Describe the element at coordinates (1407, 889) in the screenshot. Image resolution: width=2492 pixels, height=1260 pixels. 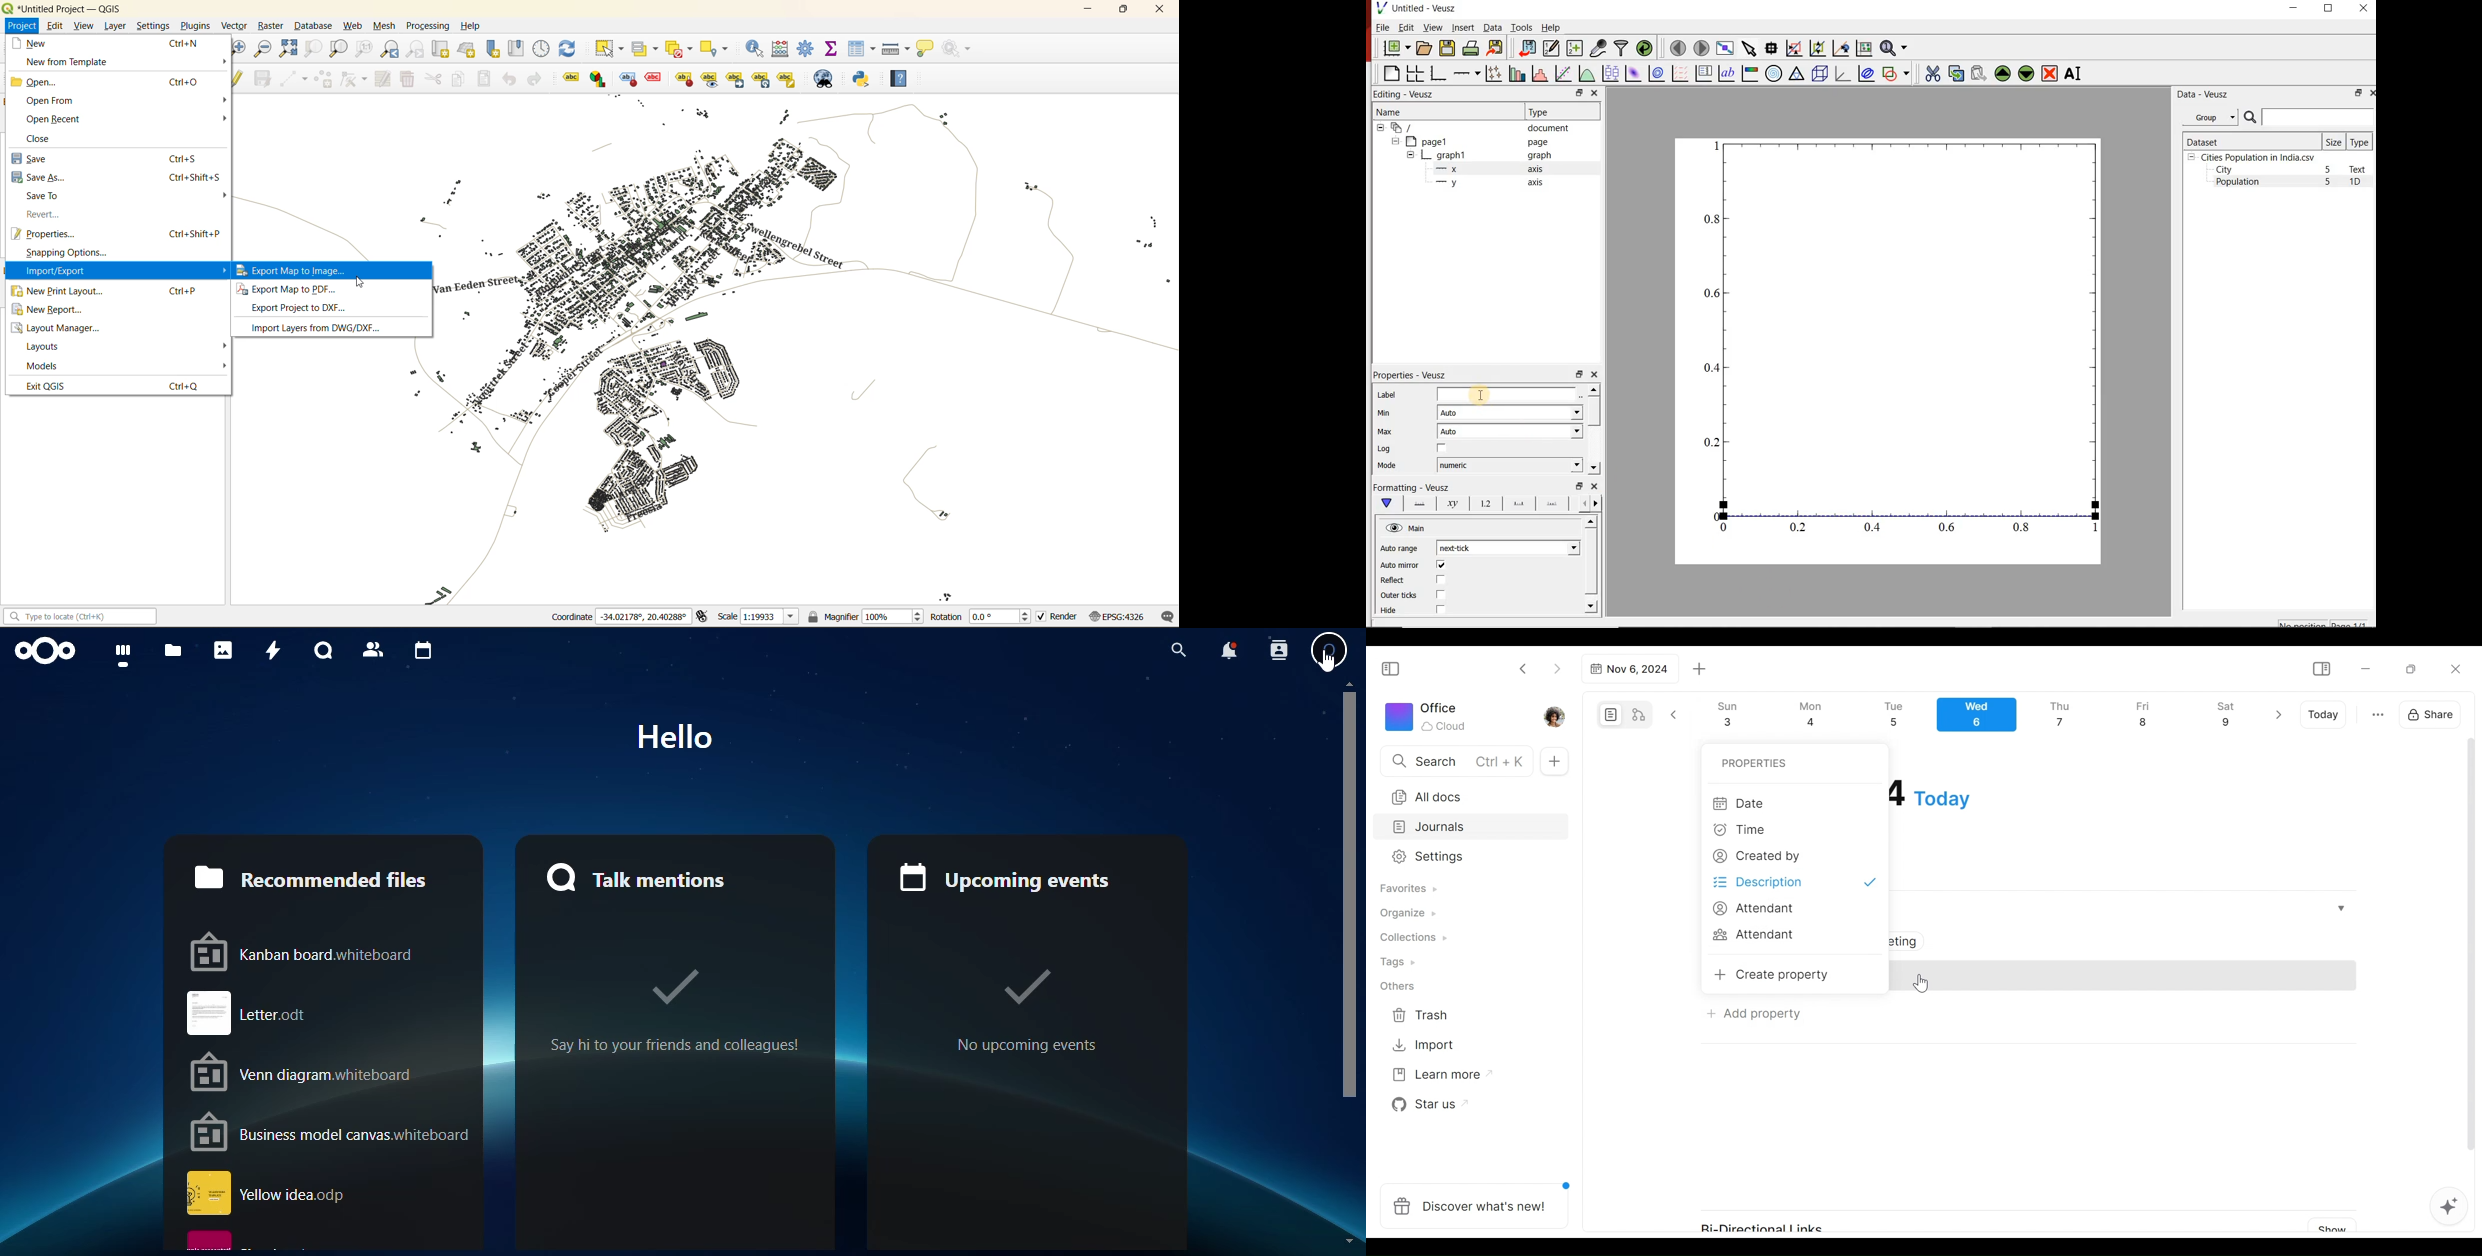
I see `Favorites` at that location.